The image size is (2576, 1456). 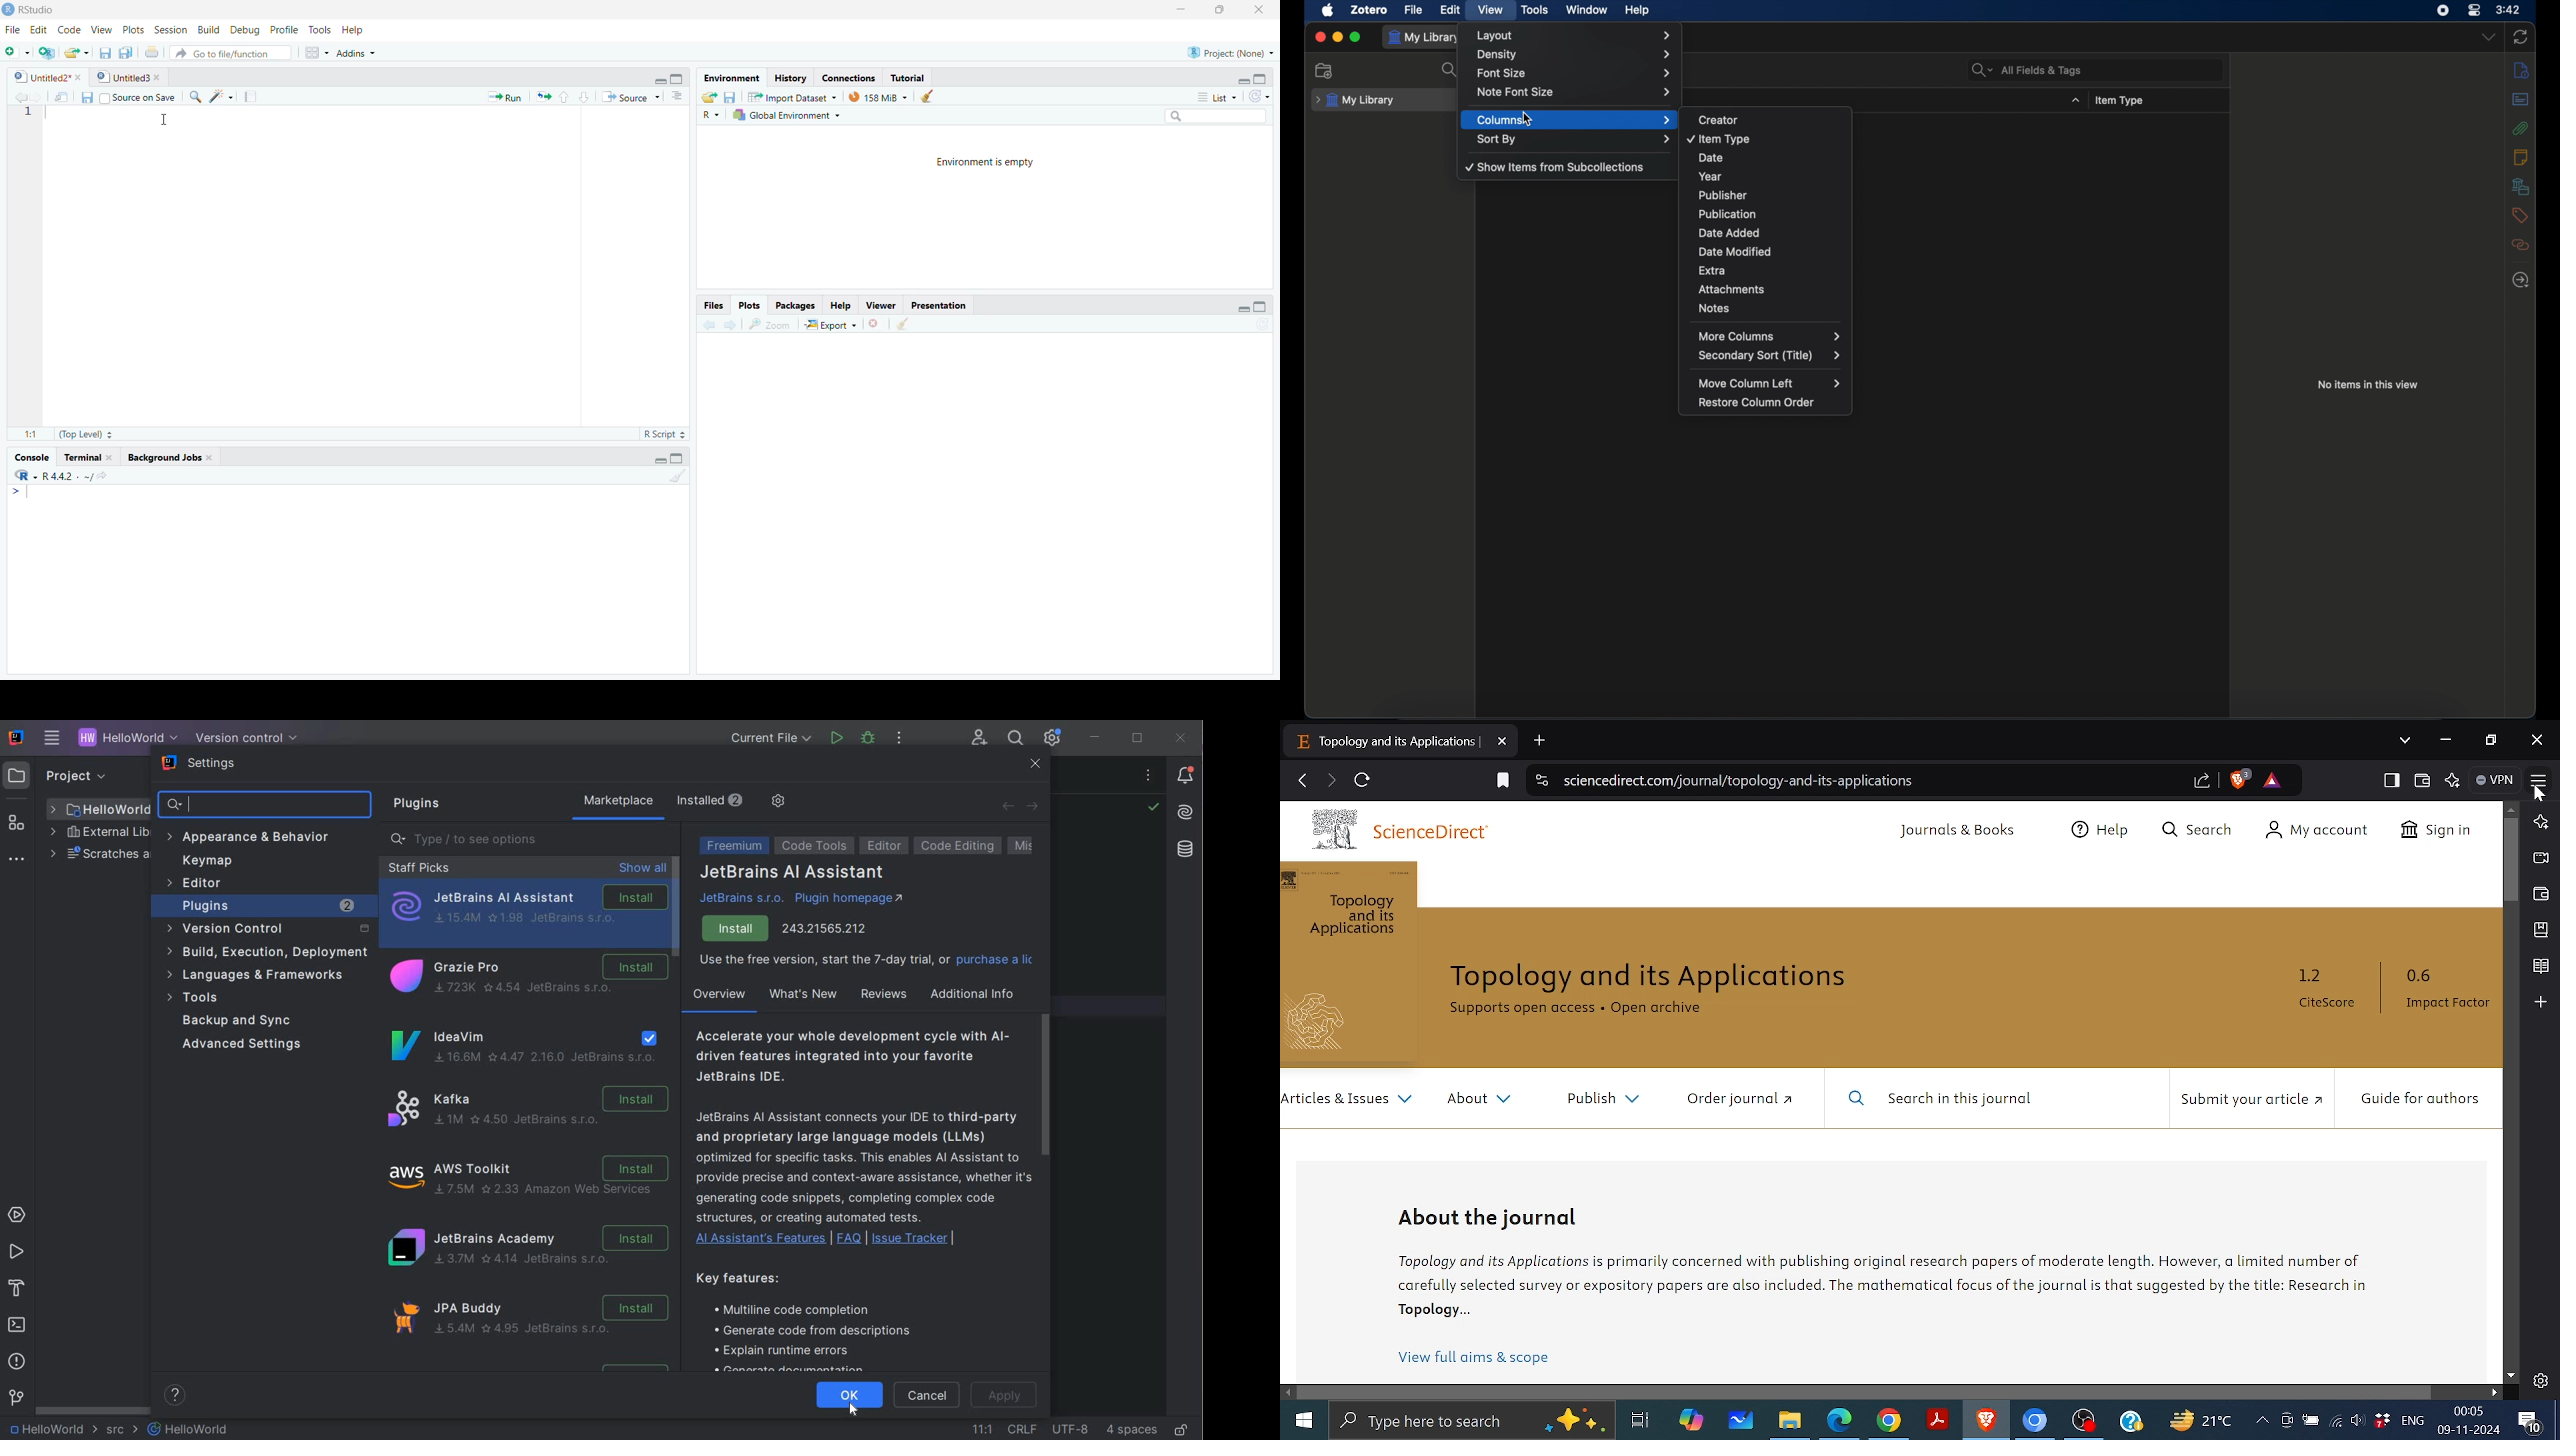 I want to click on Debug, so click(x=242, y=29).